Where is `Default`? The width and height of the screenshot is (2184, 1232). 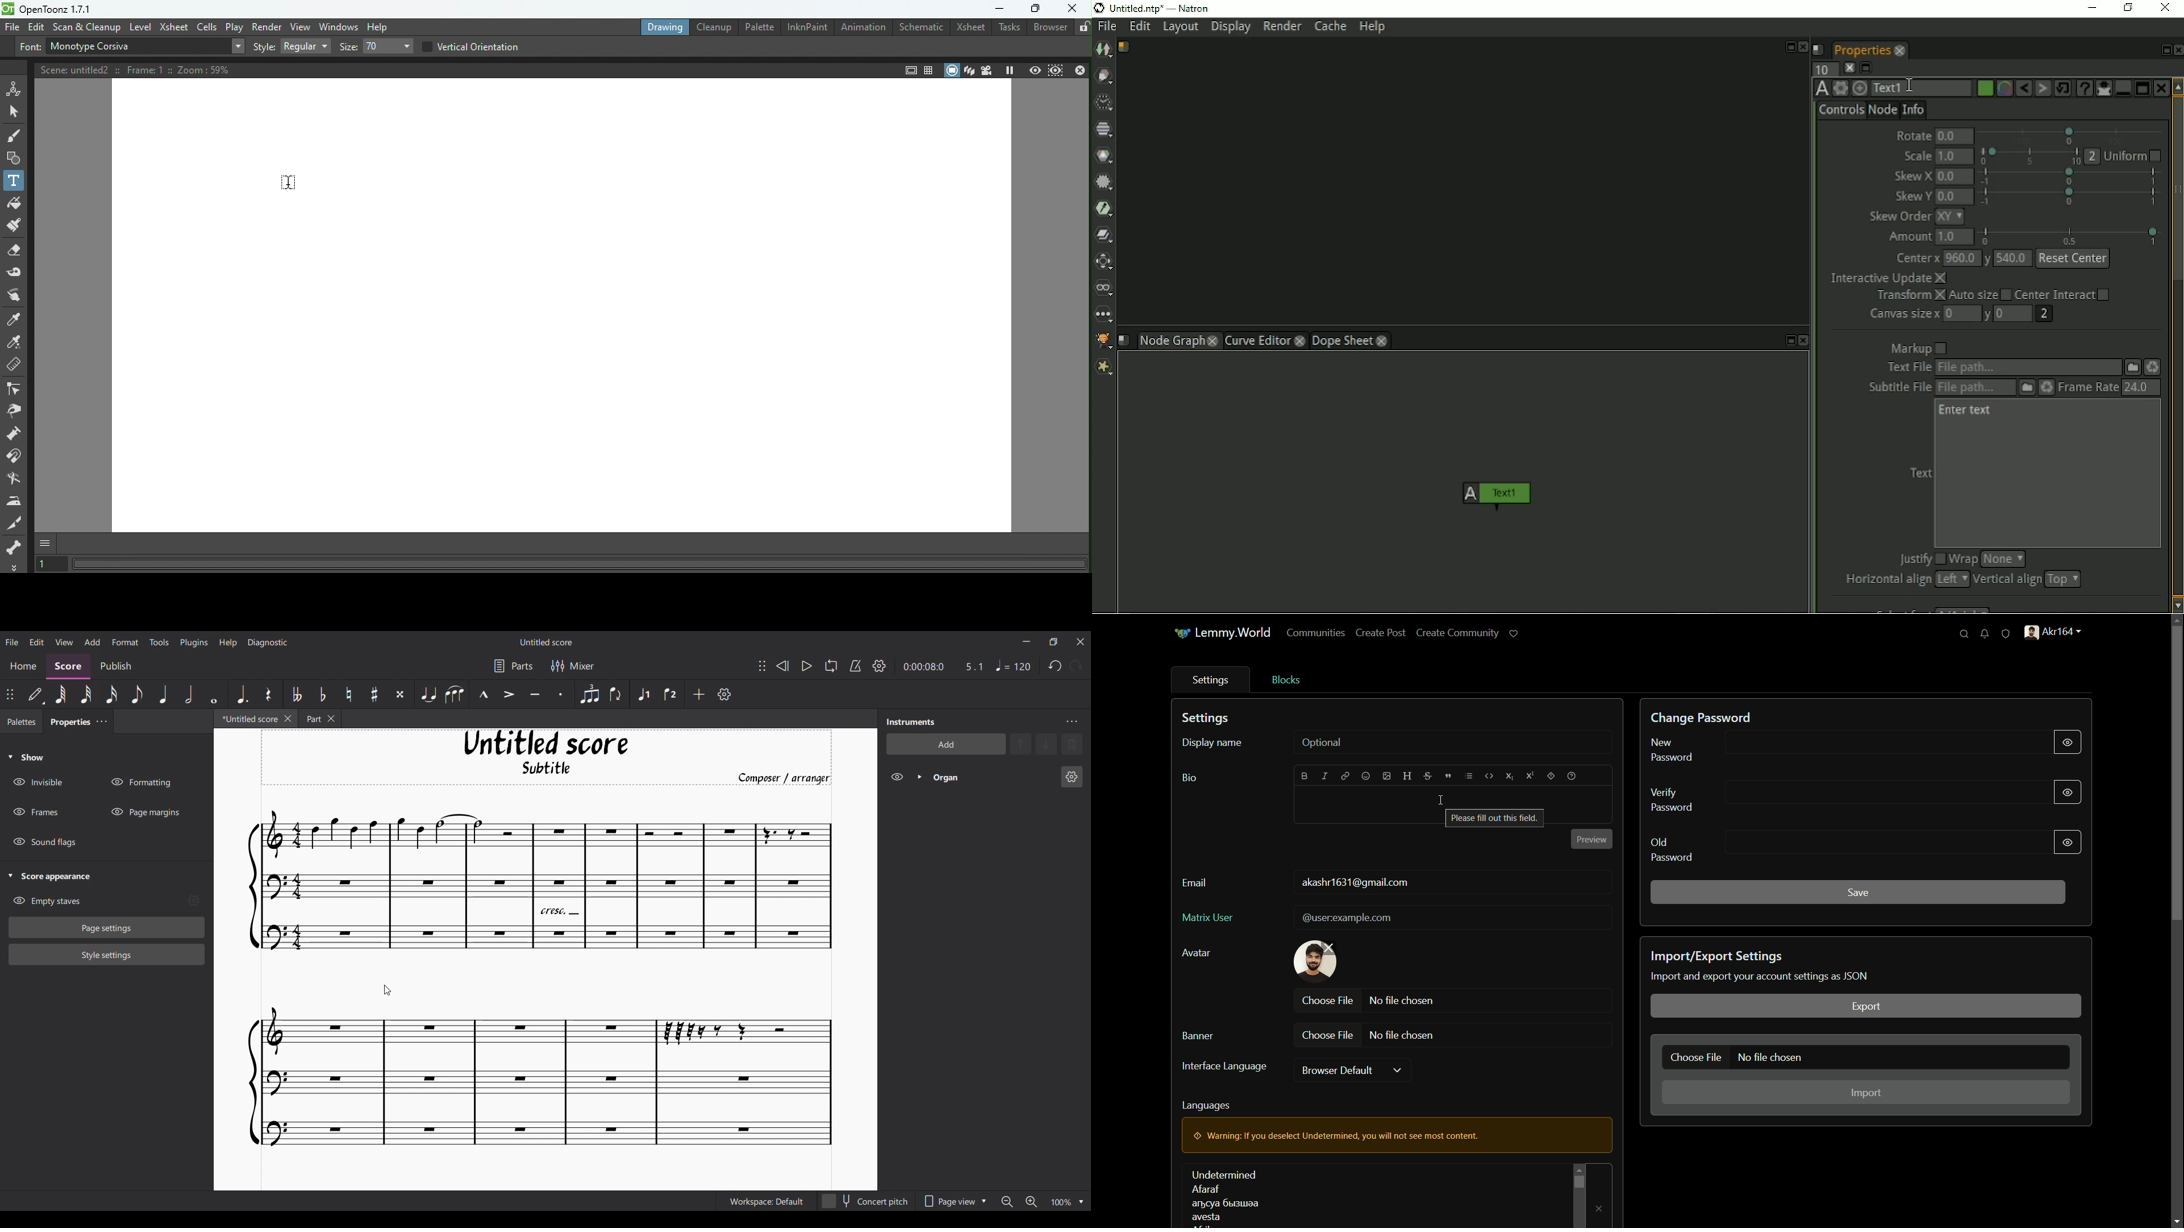
Default is located at coordinates (36, 695).